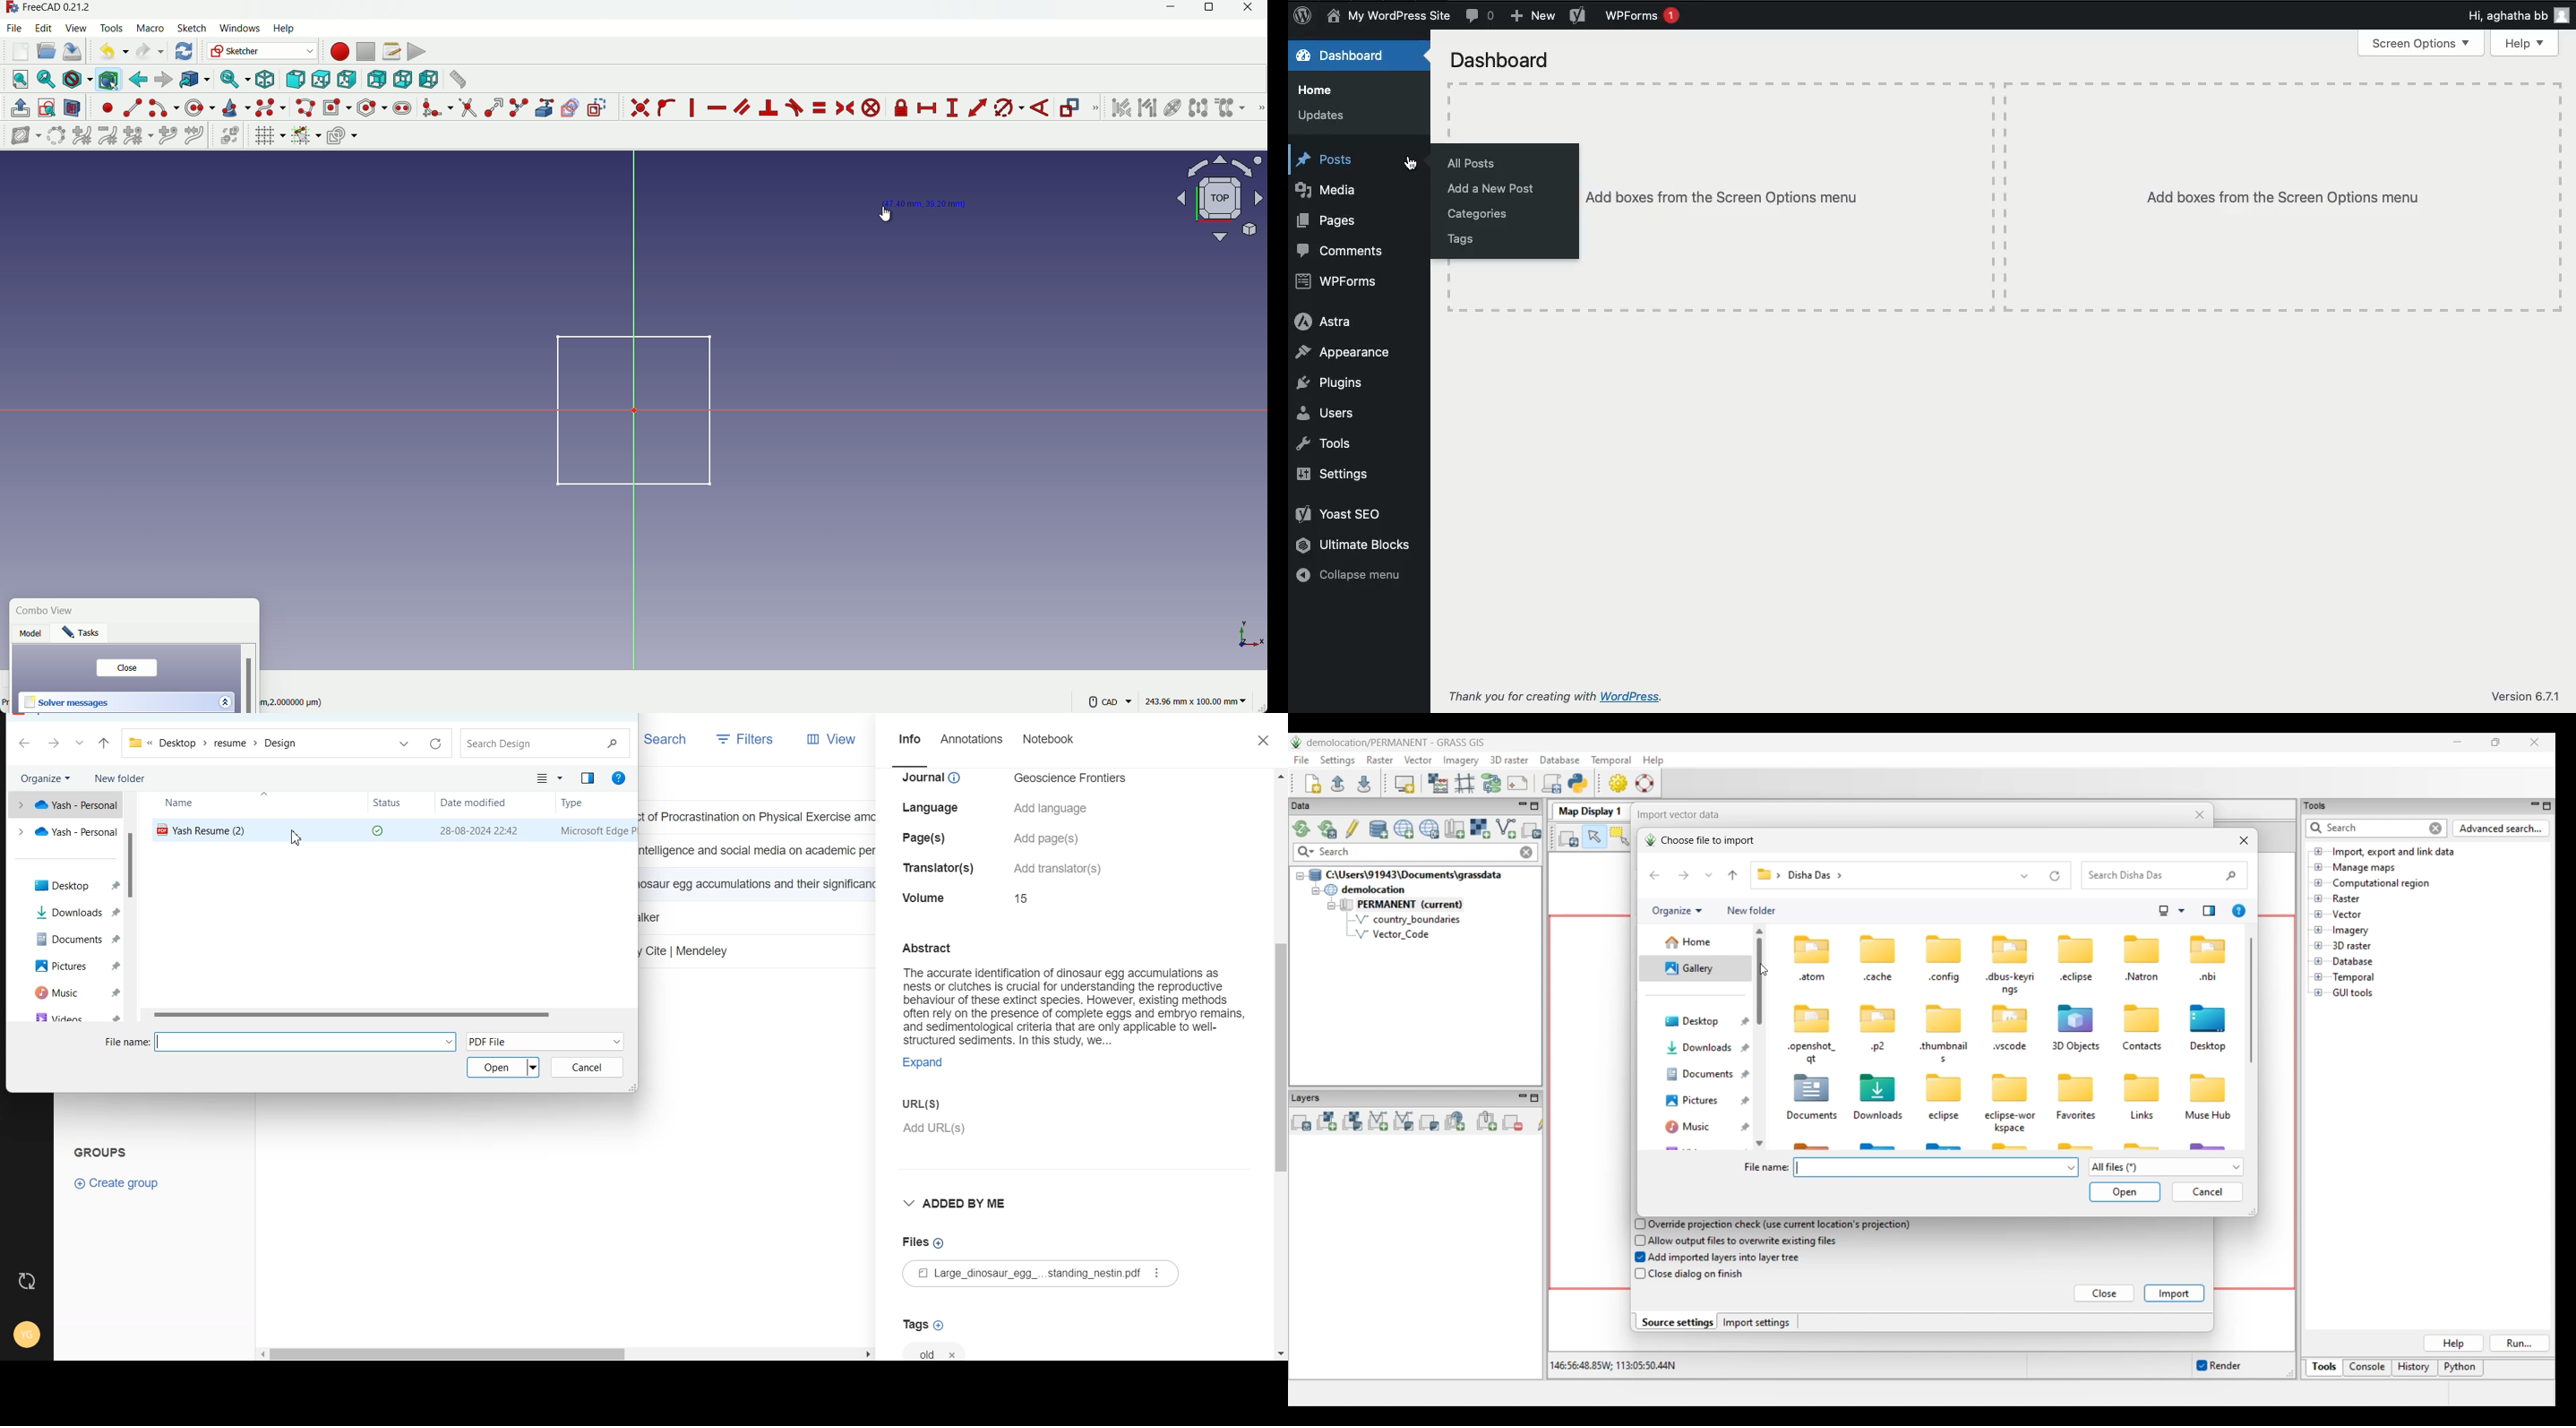 This screenshot has width=2576, height=1428. I want to click on undo, so click(111, 51).